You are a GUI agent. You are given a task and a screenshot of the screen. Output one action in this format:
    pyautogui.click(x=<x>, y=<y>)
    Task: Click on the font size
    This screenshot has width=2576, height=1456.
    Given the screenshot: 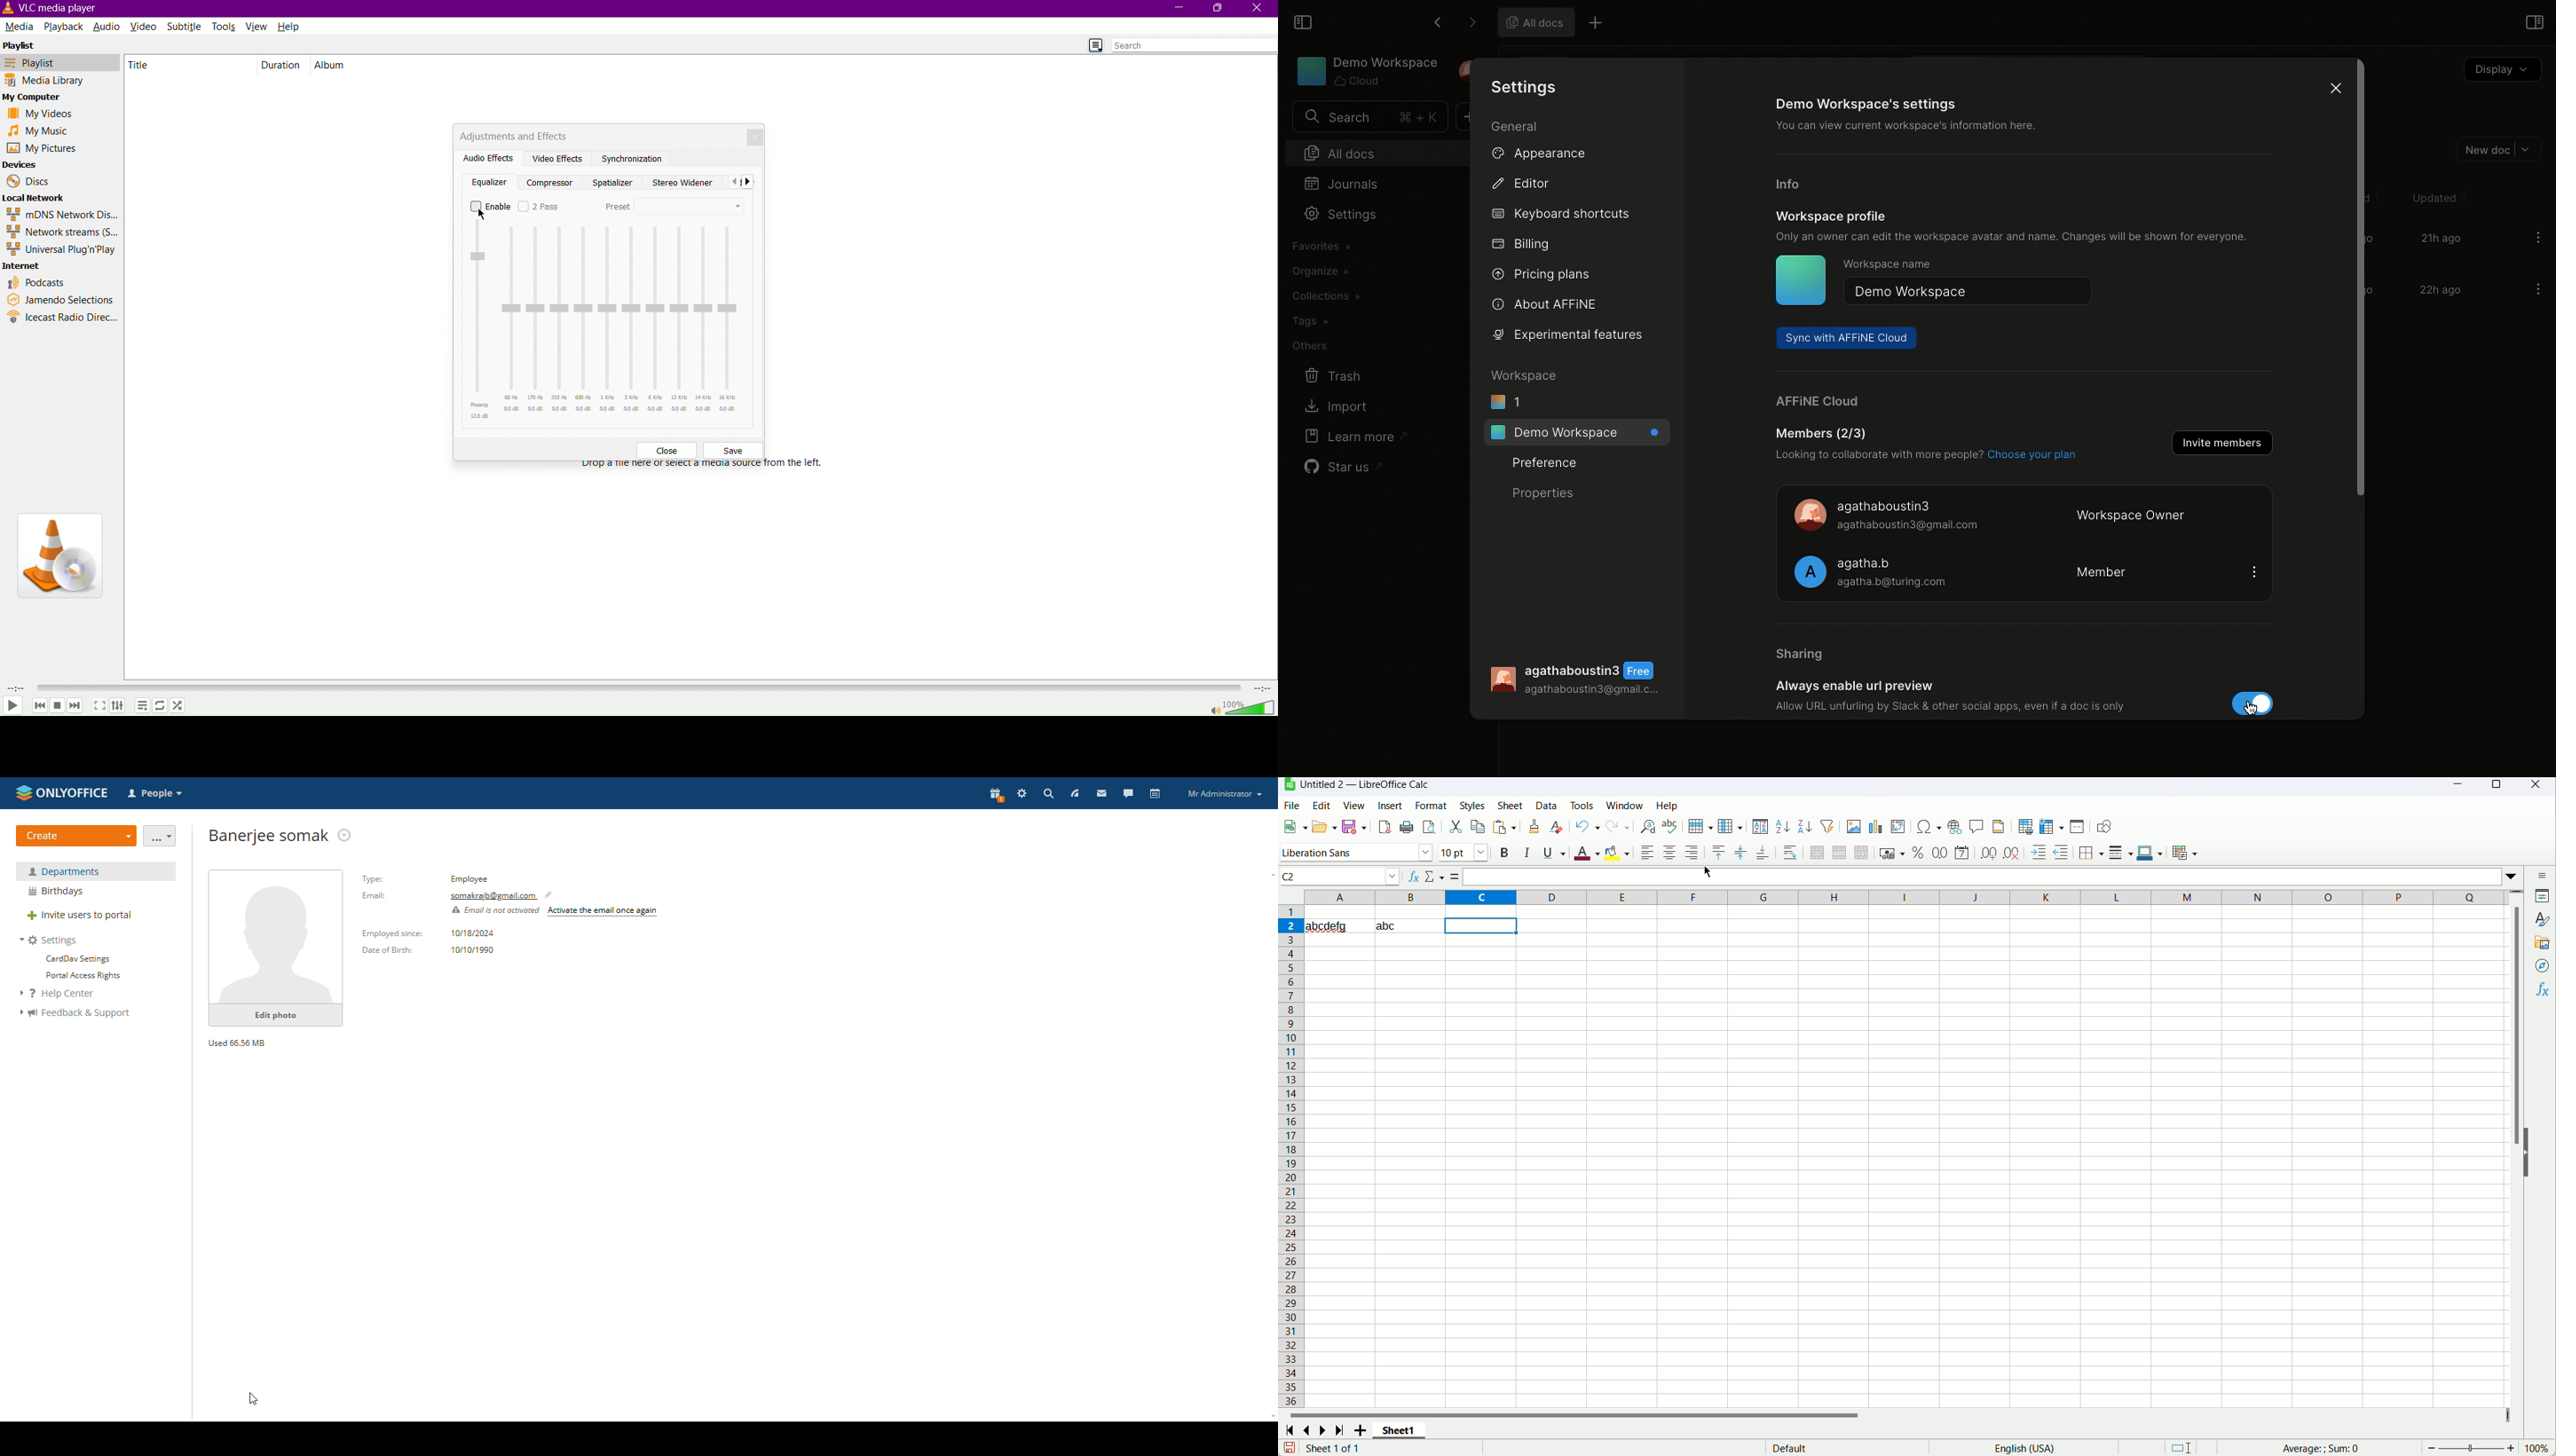 What is the action you would take?
    pyautogui.click(x=1464, y=852)
    